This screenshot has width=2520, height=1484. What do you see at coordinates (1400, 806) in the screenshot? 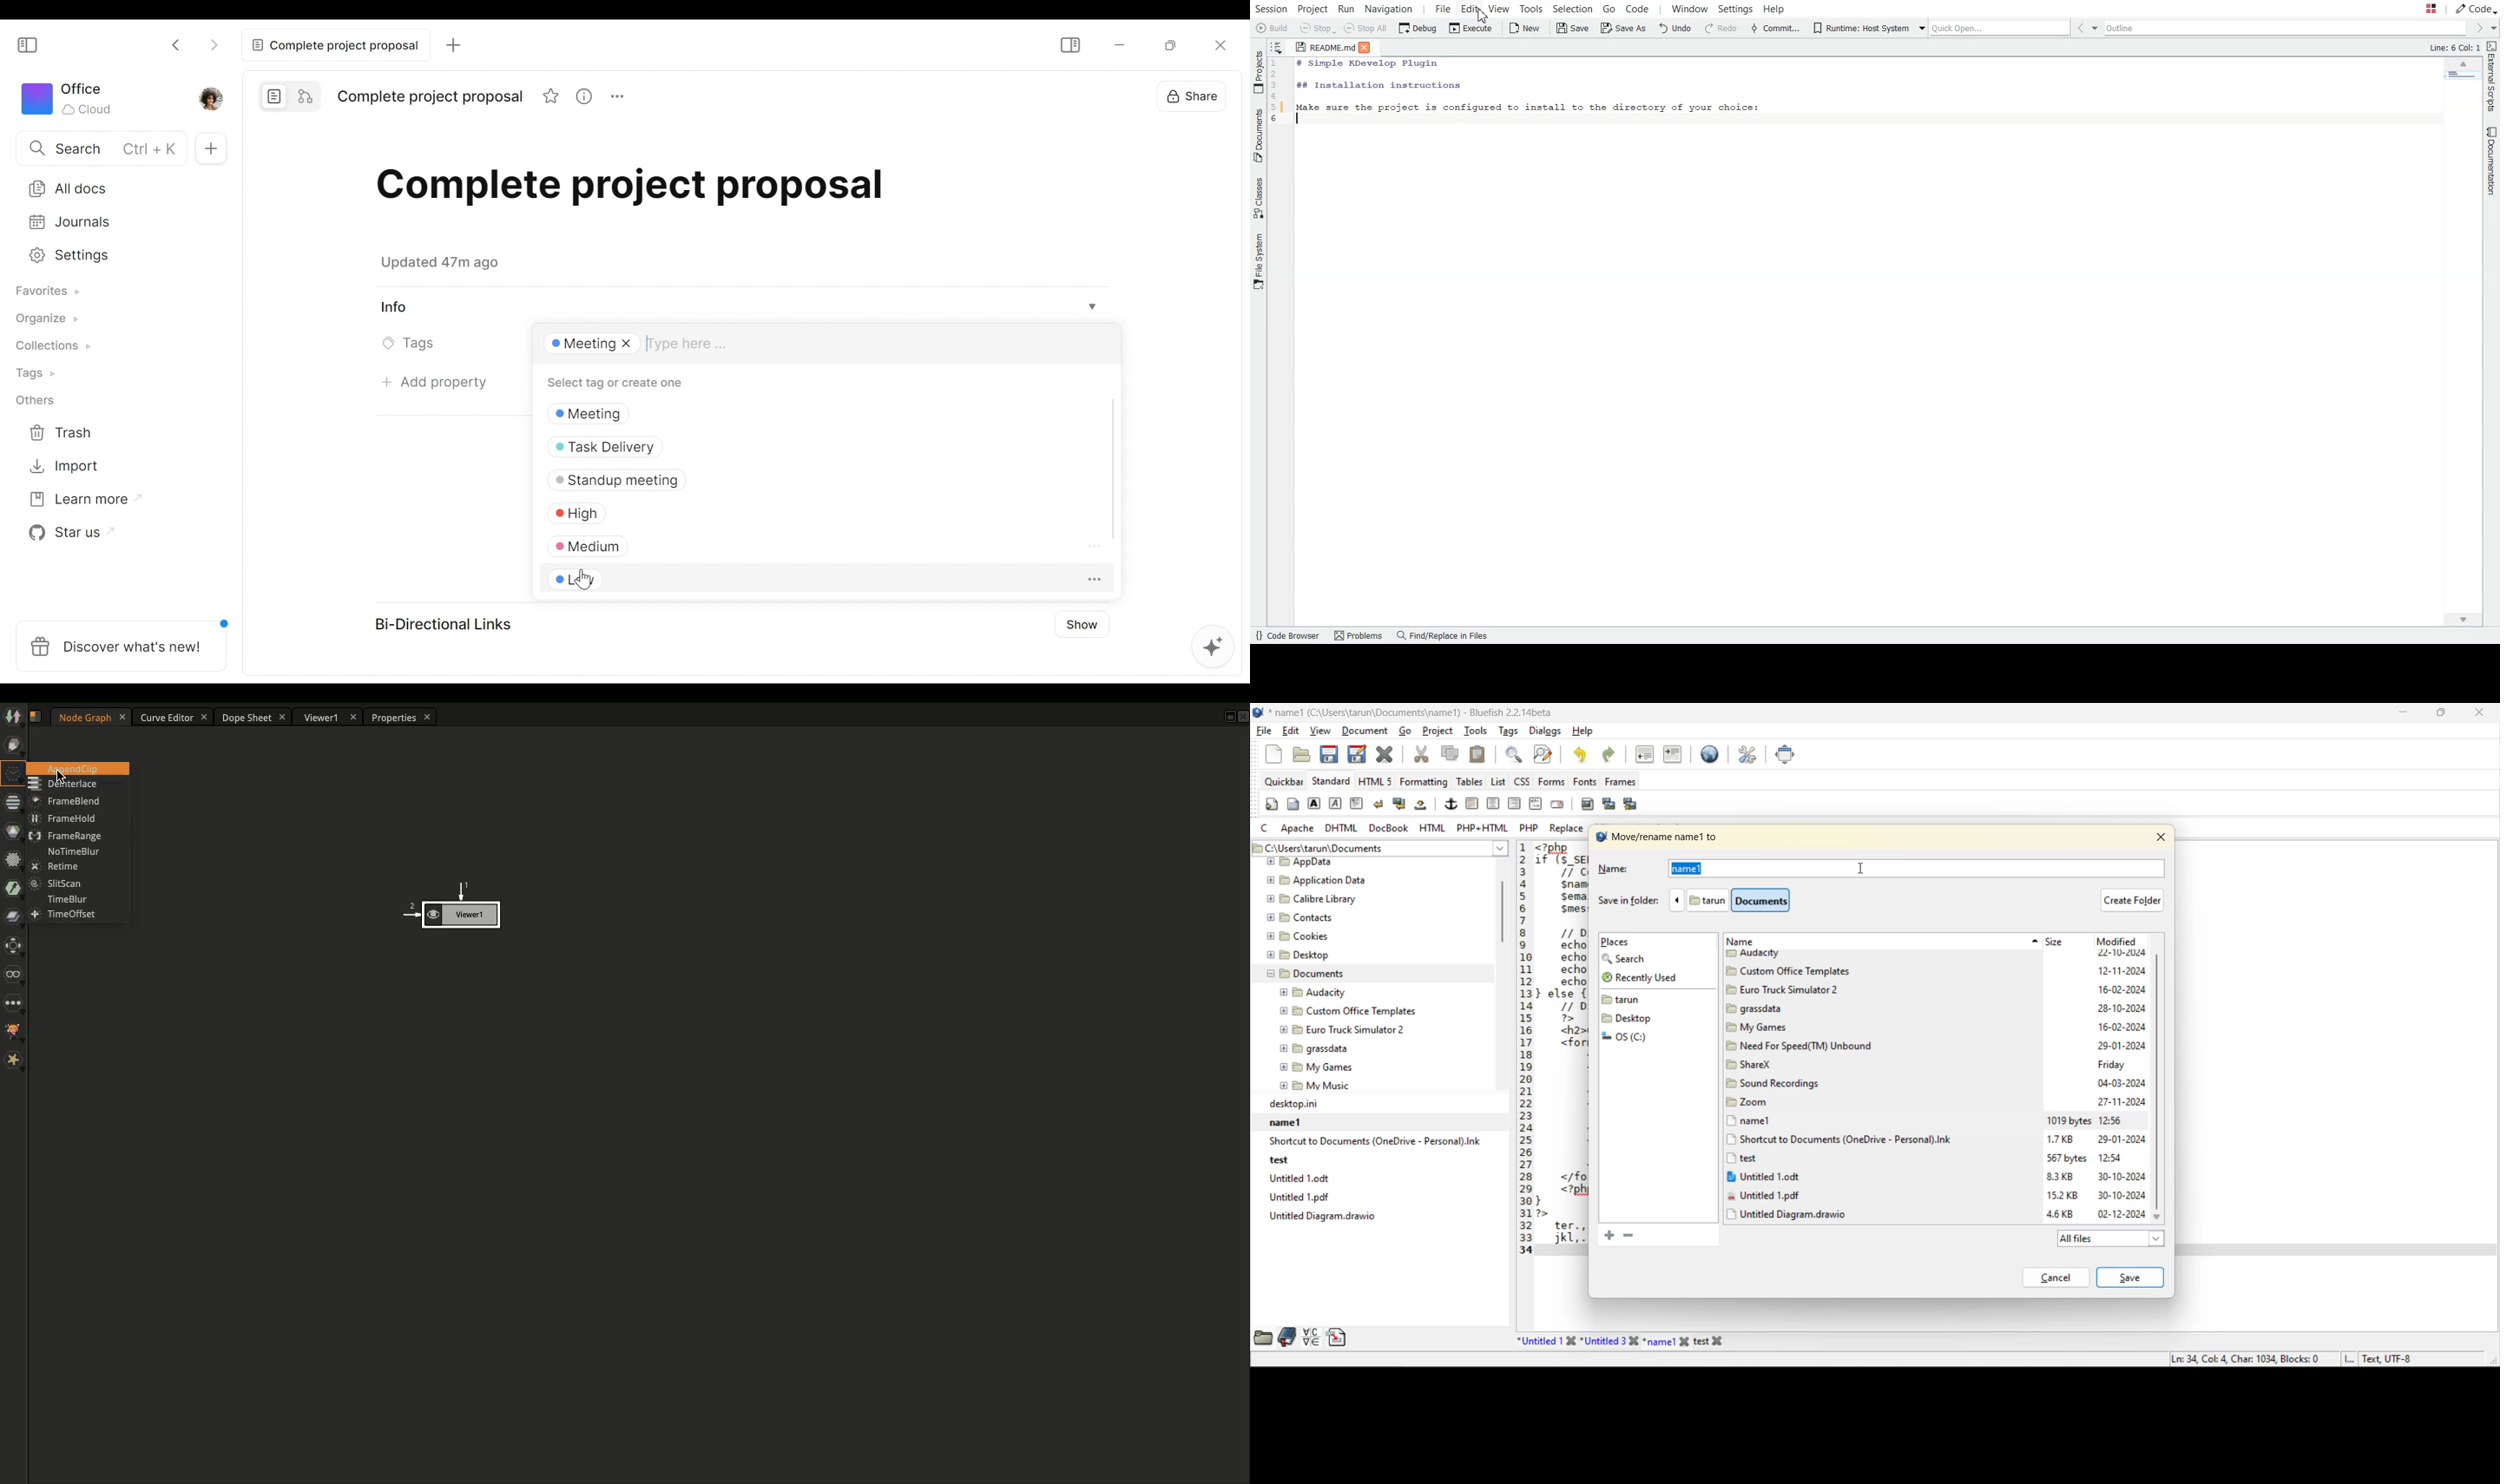
I see `break and clear` at bounding box center [1400, 806].